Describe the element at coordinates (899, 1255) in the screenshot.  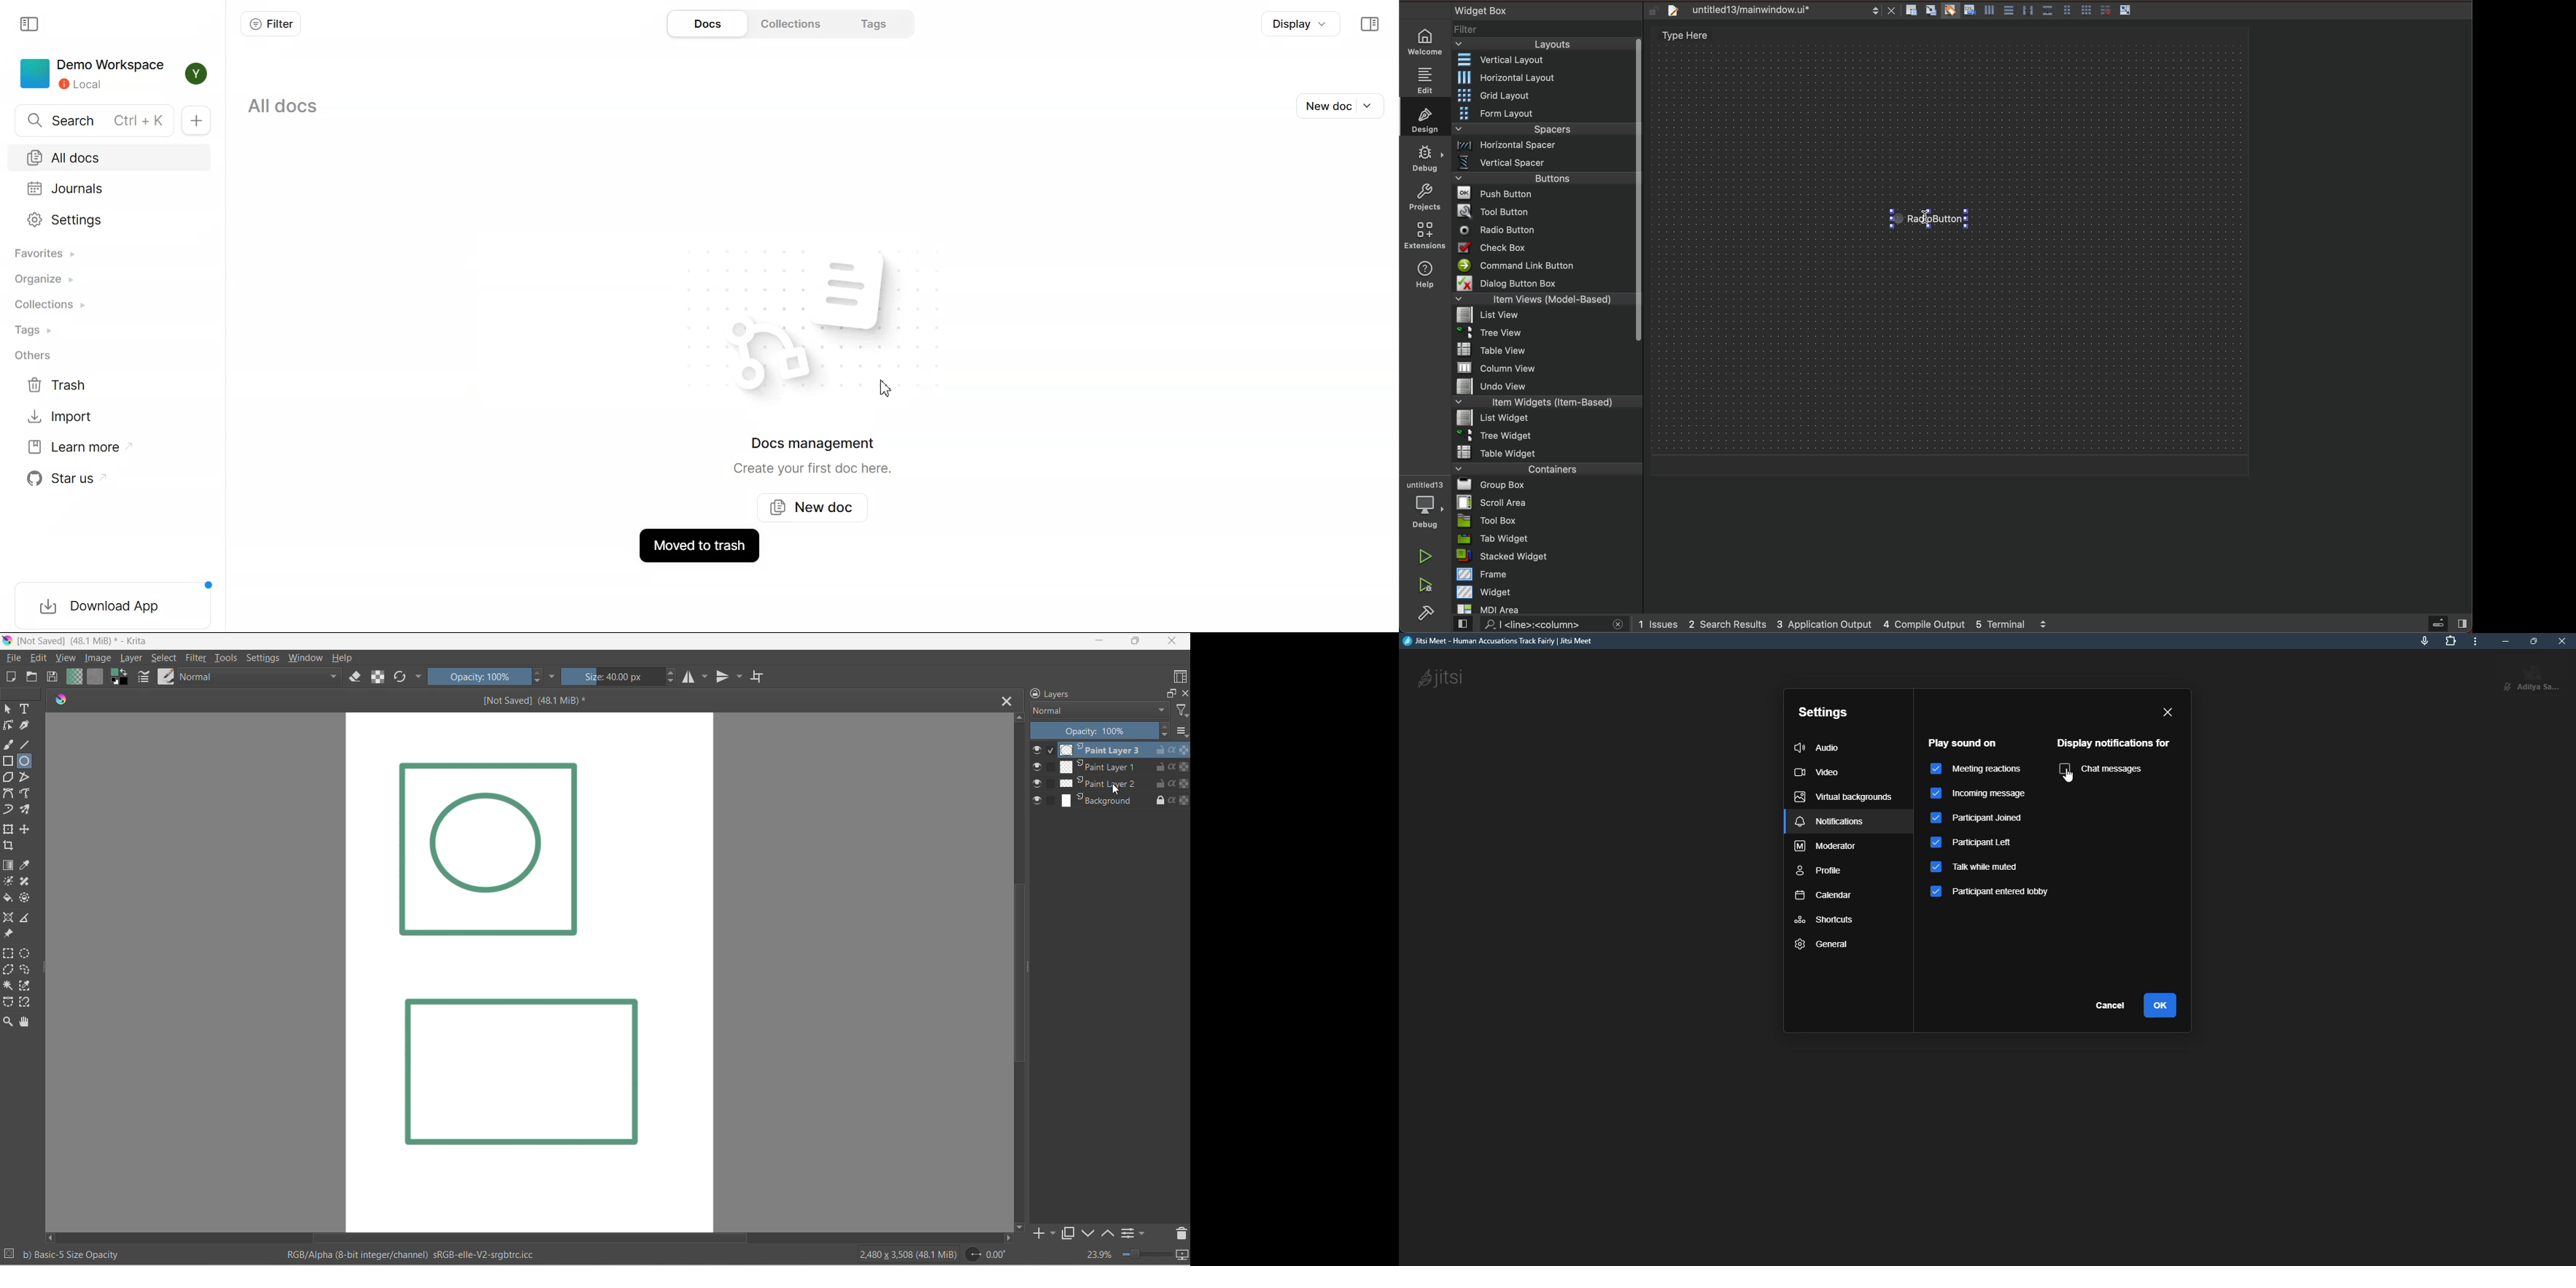
I see `2480 x 3508 (48.1 Mib)` at that location.